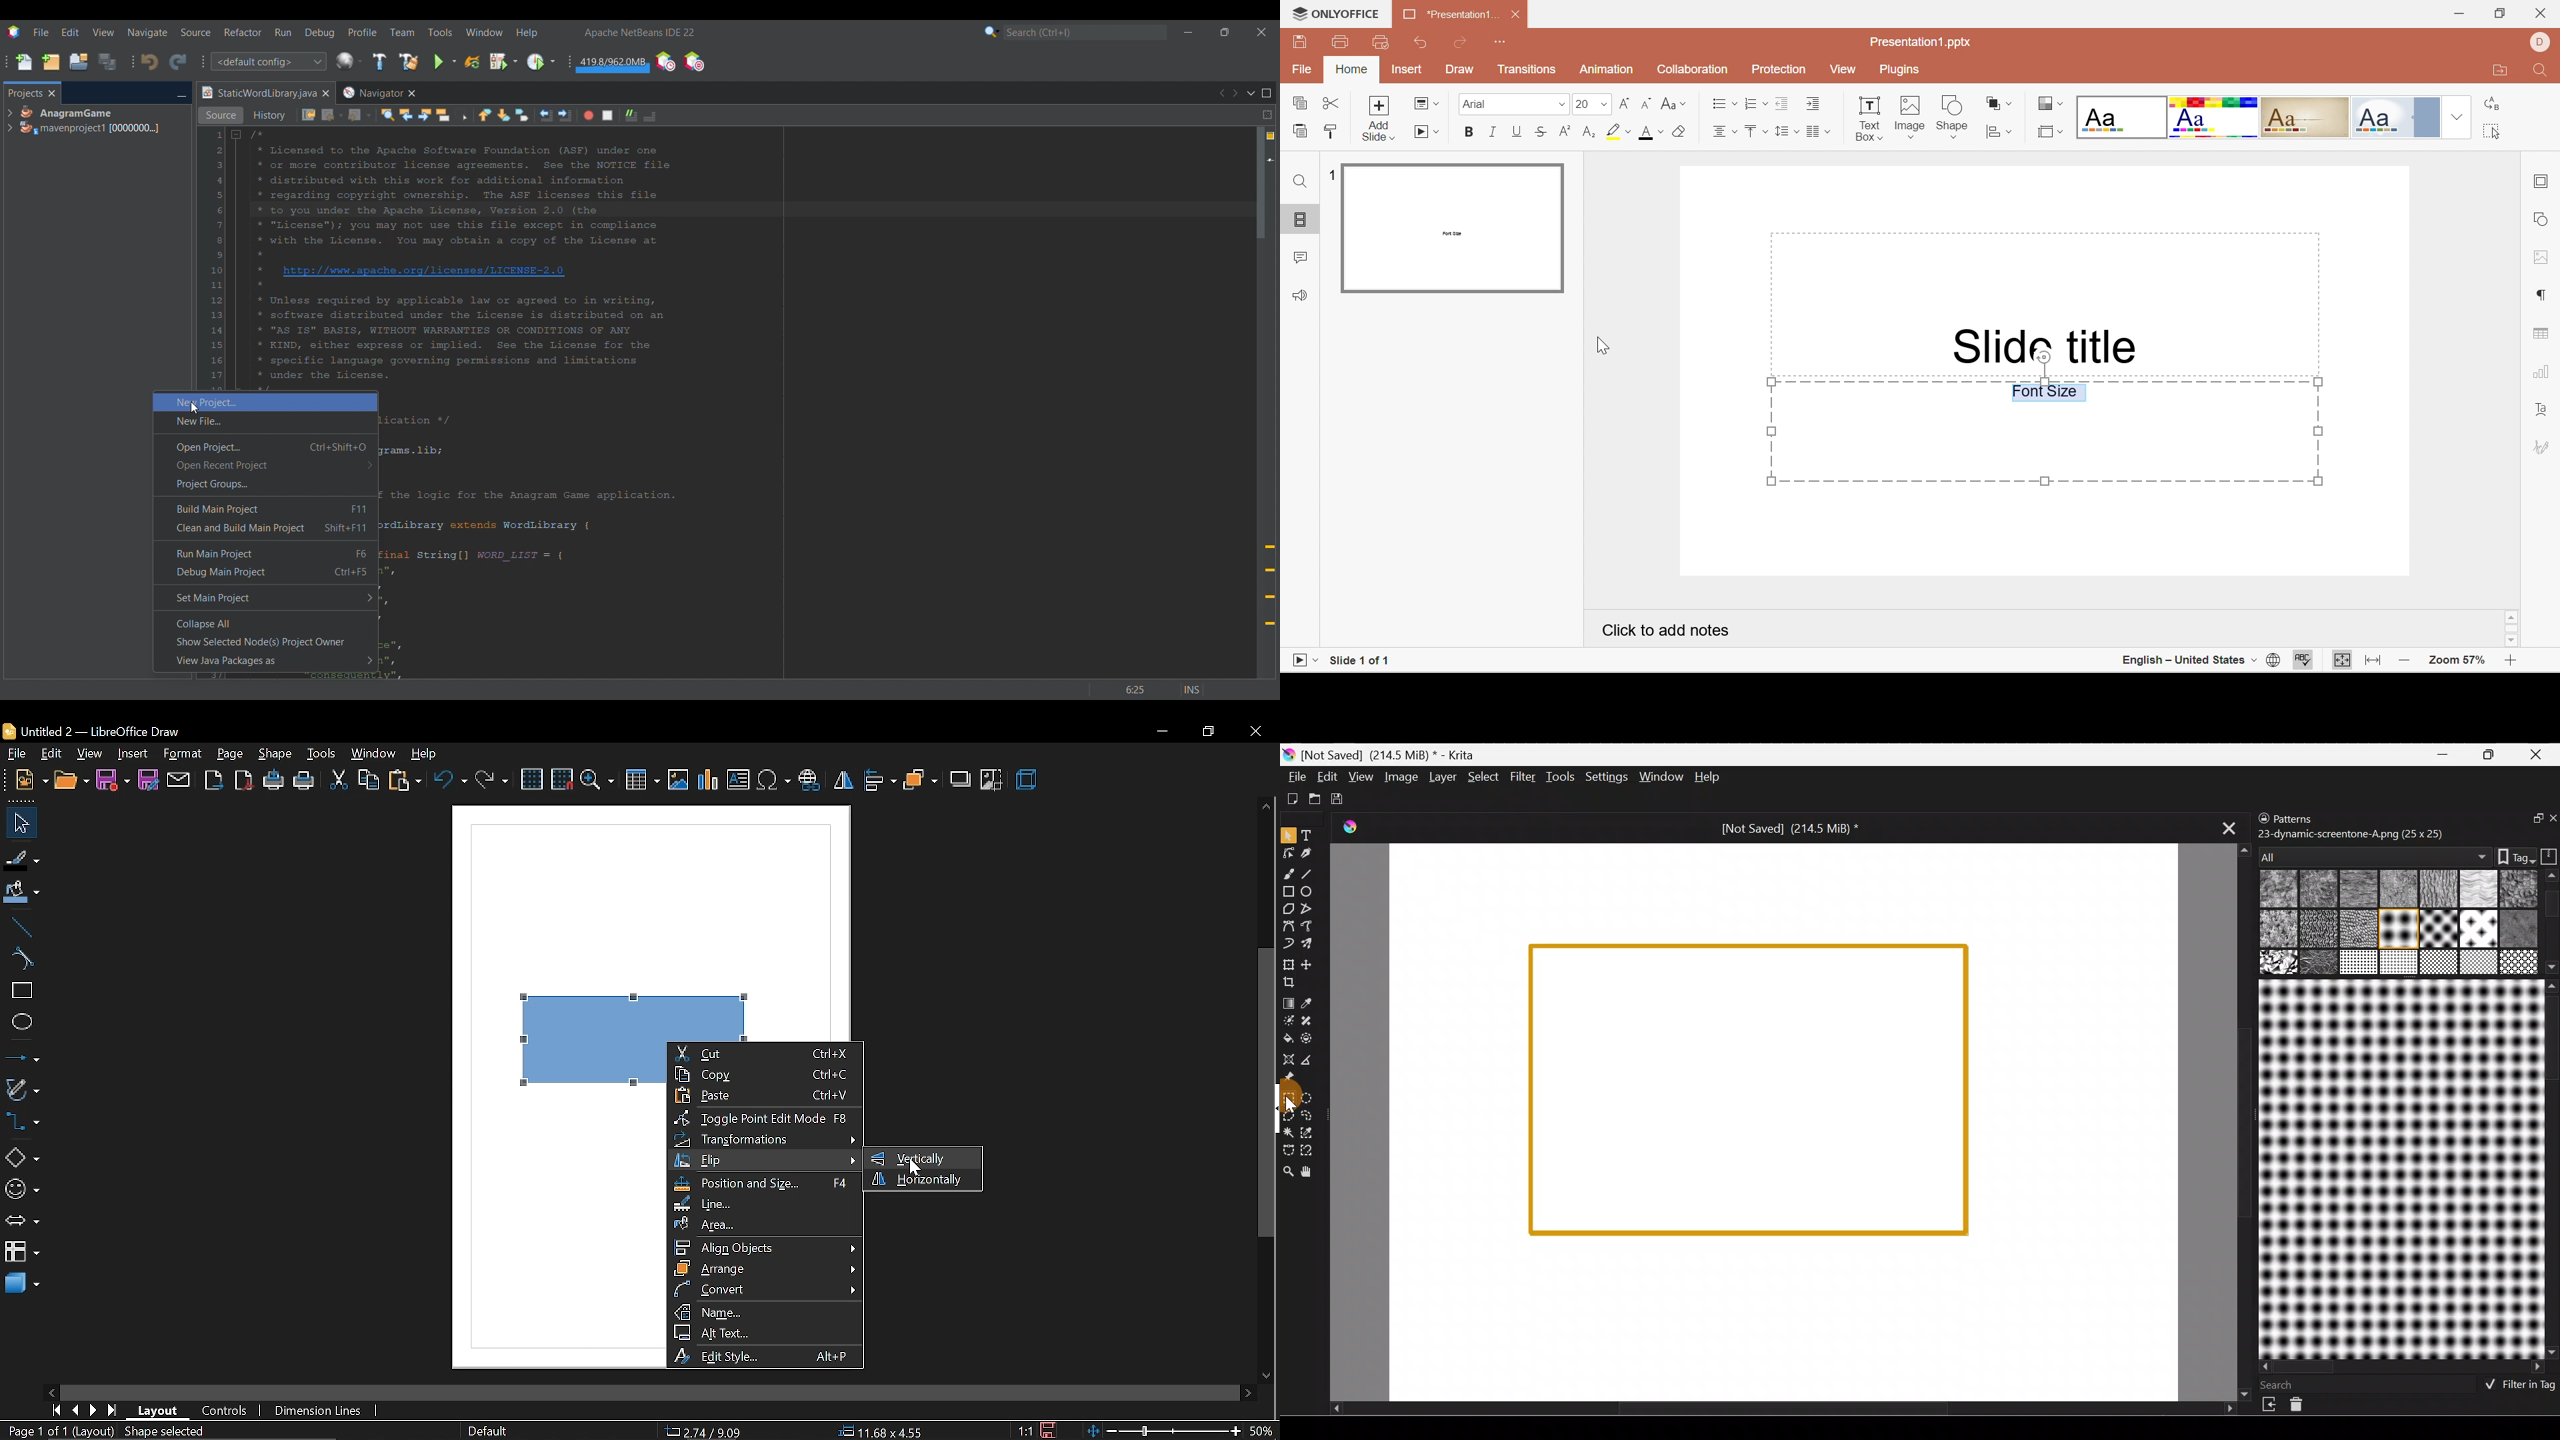  Describe the element at coordinates (1329, 174) in the screenshot. I see `1` at that location.